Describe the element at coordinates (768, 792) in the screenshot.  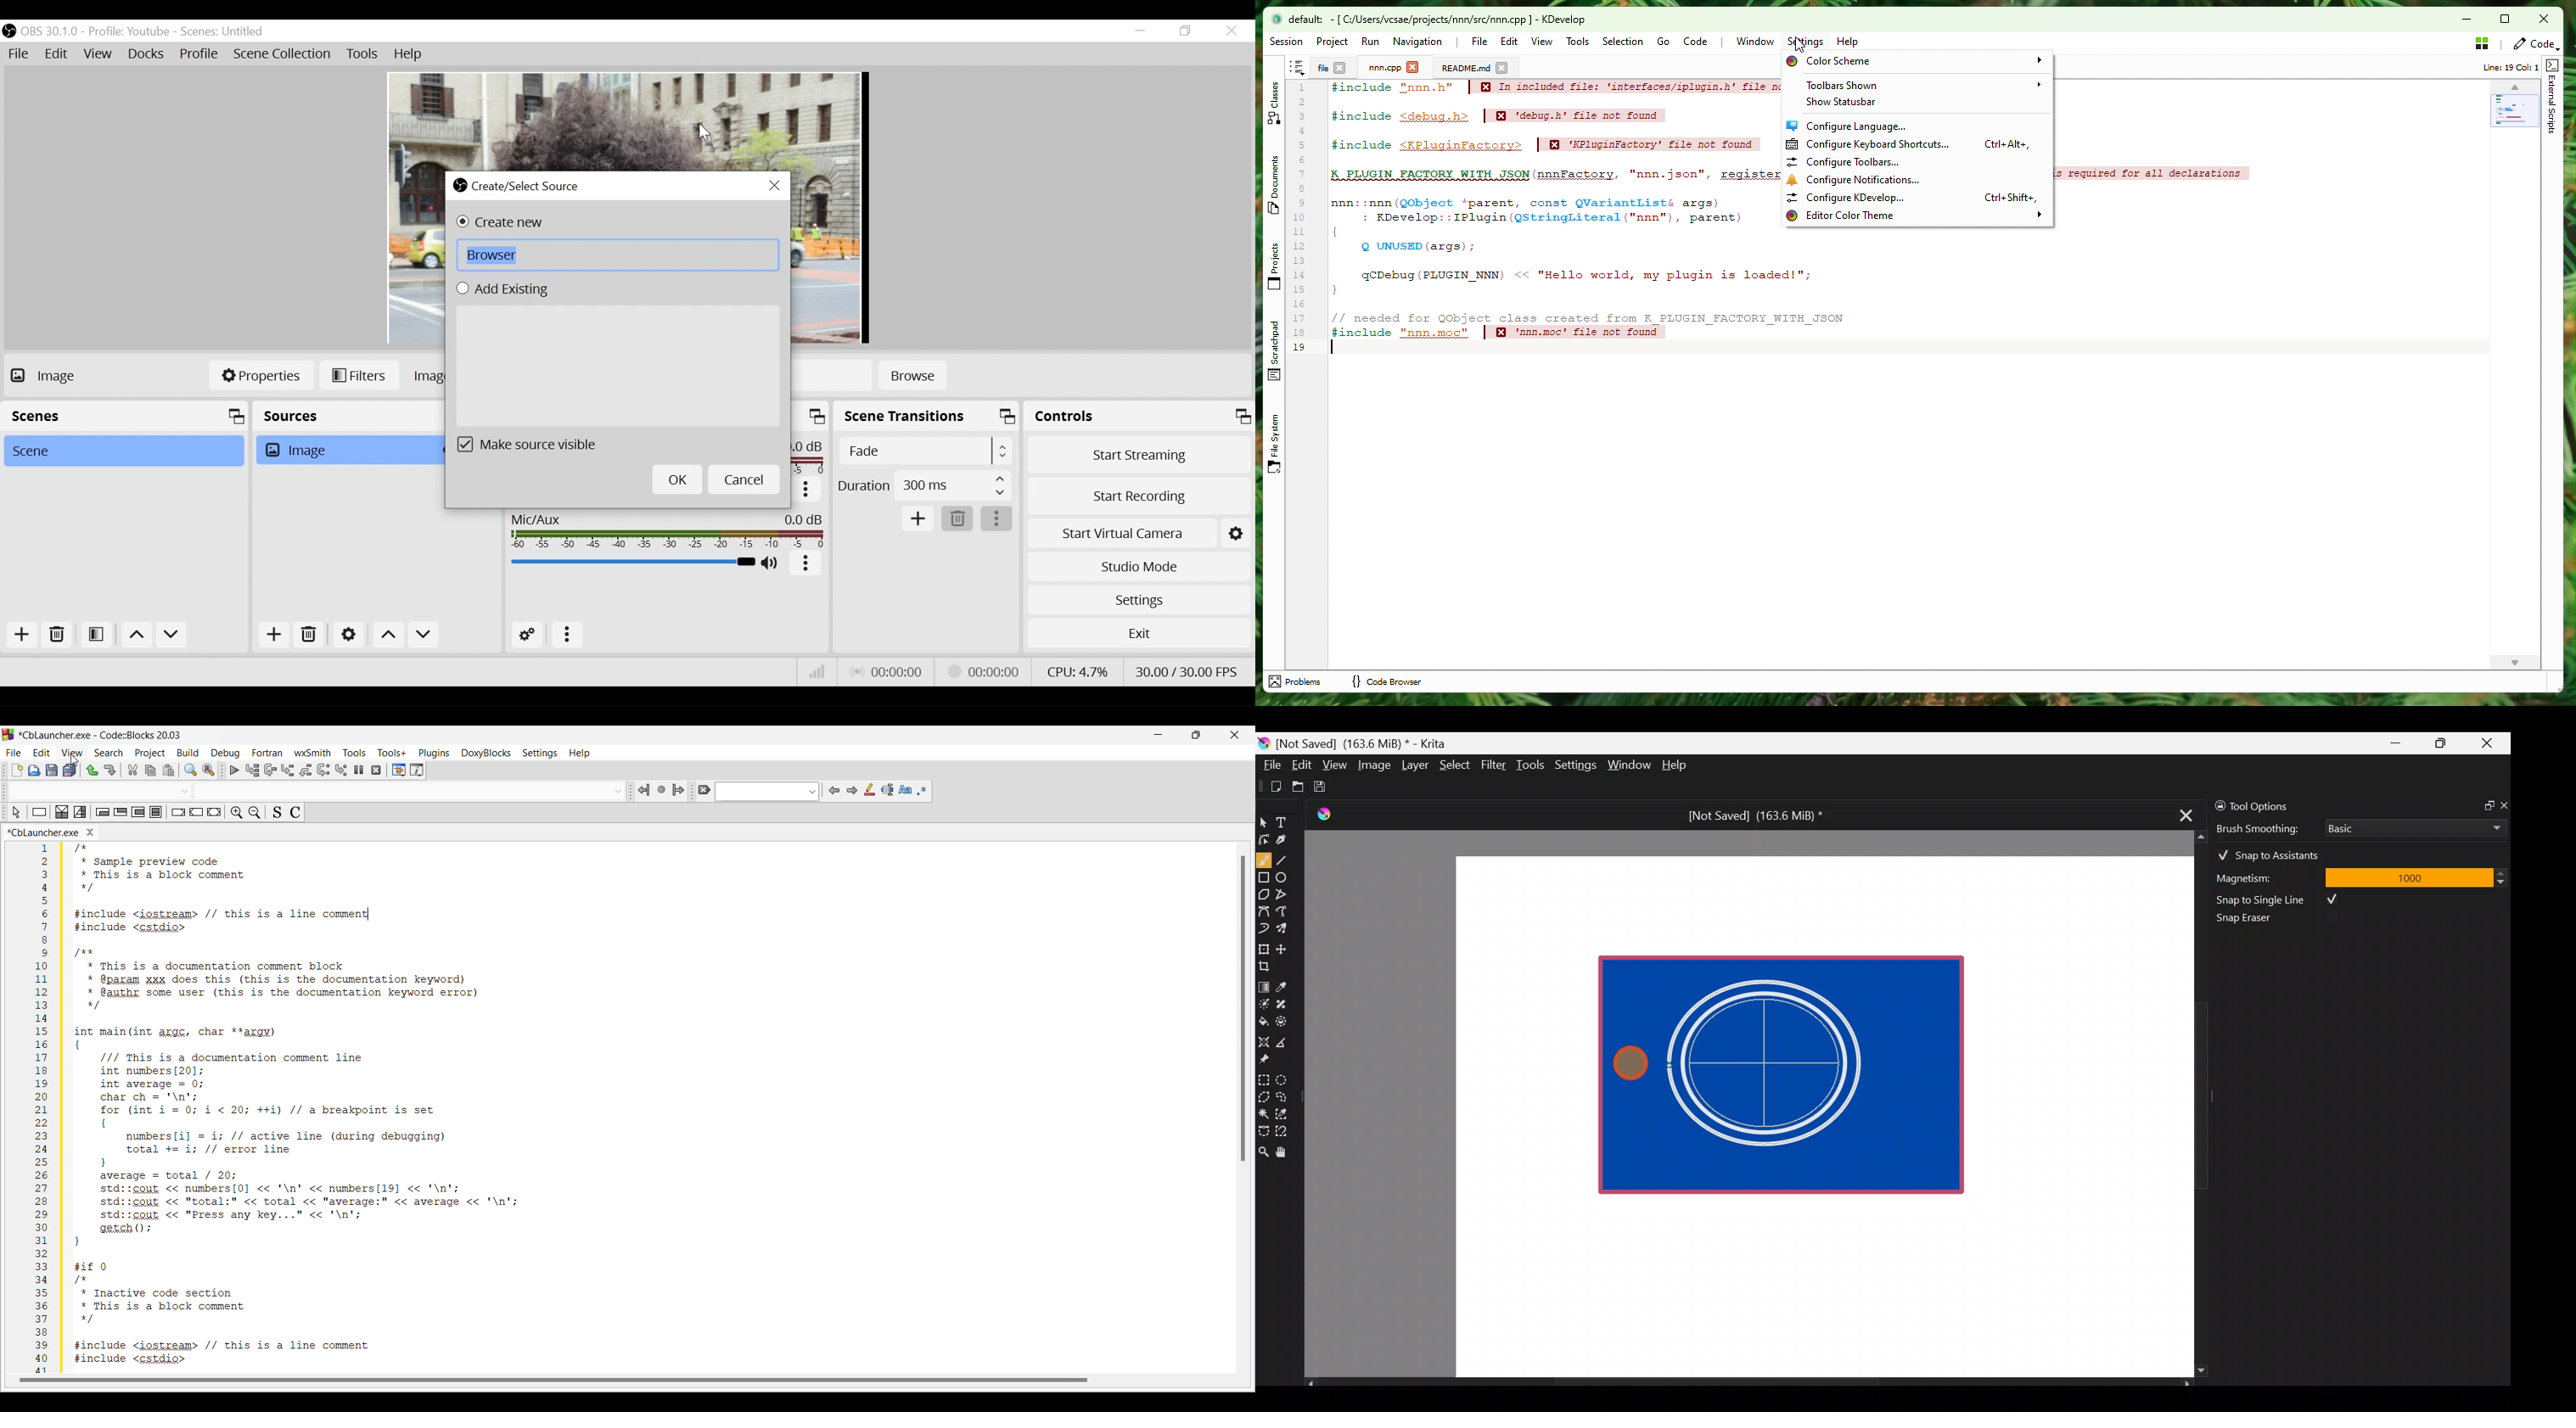
I see `Text box and text options` at that location.